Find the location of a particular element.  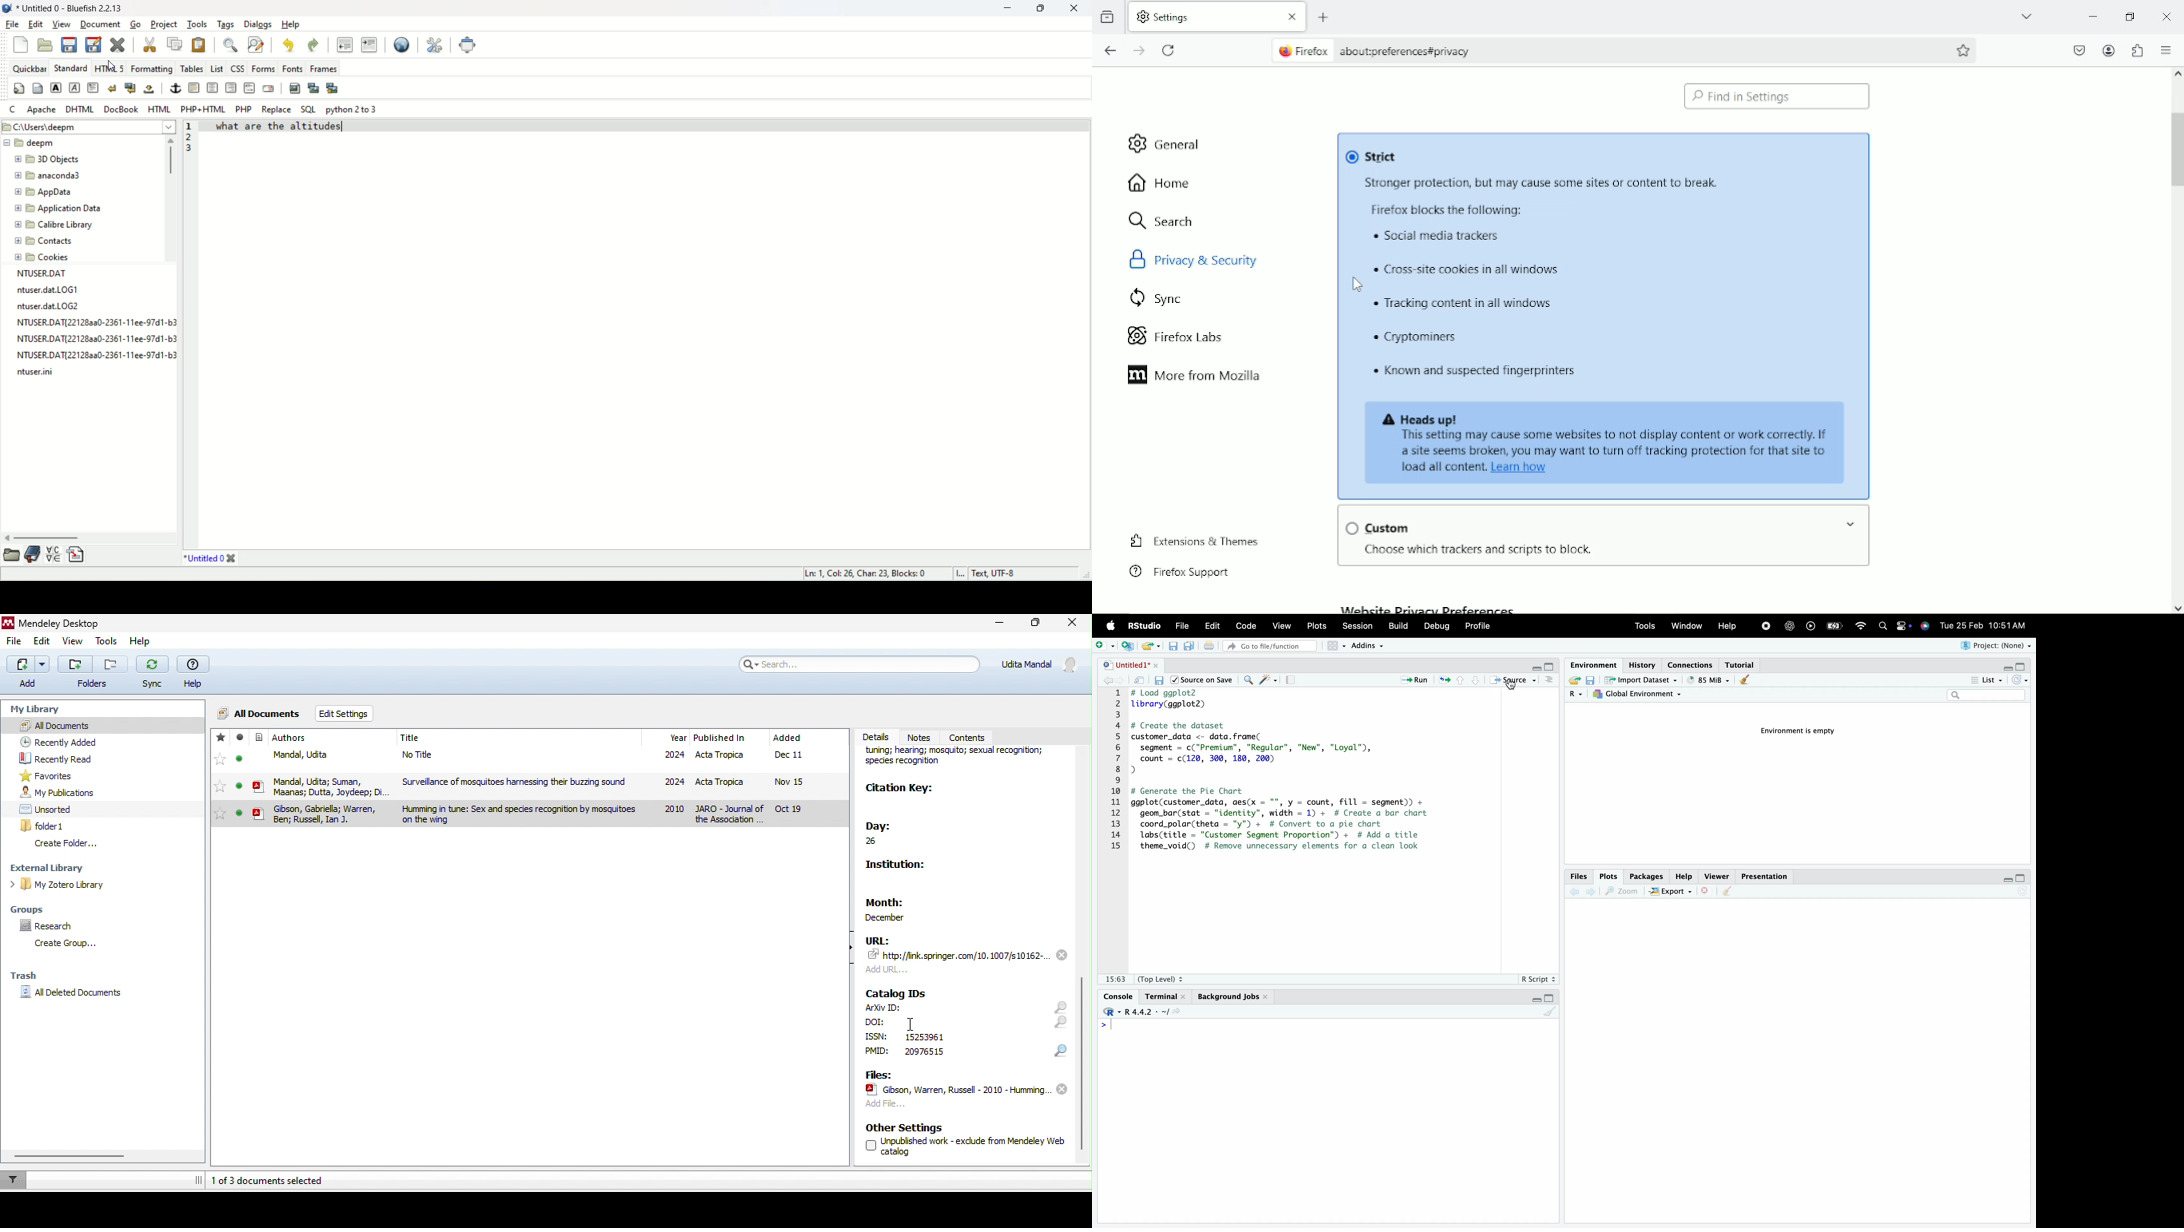

" 86 MiB is located at coordinates (1708, 680).